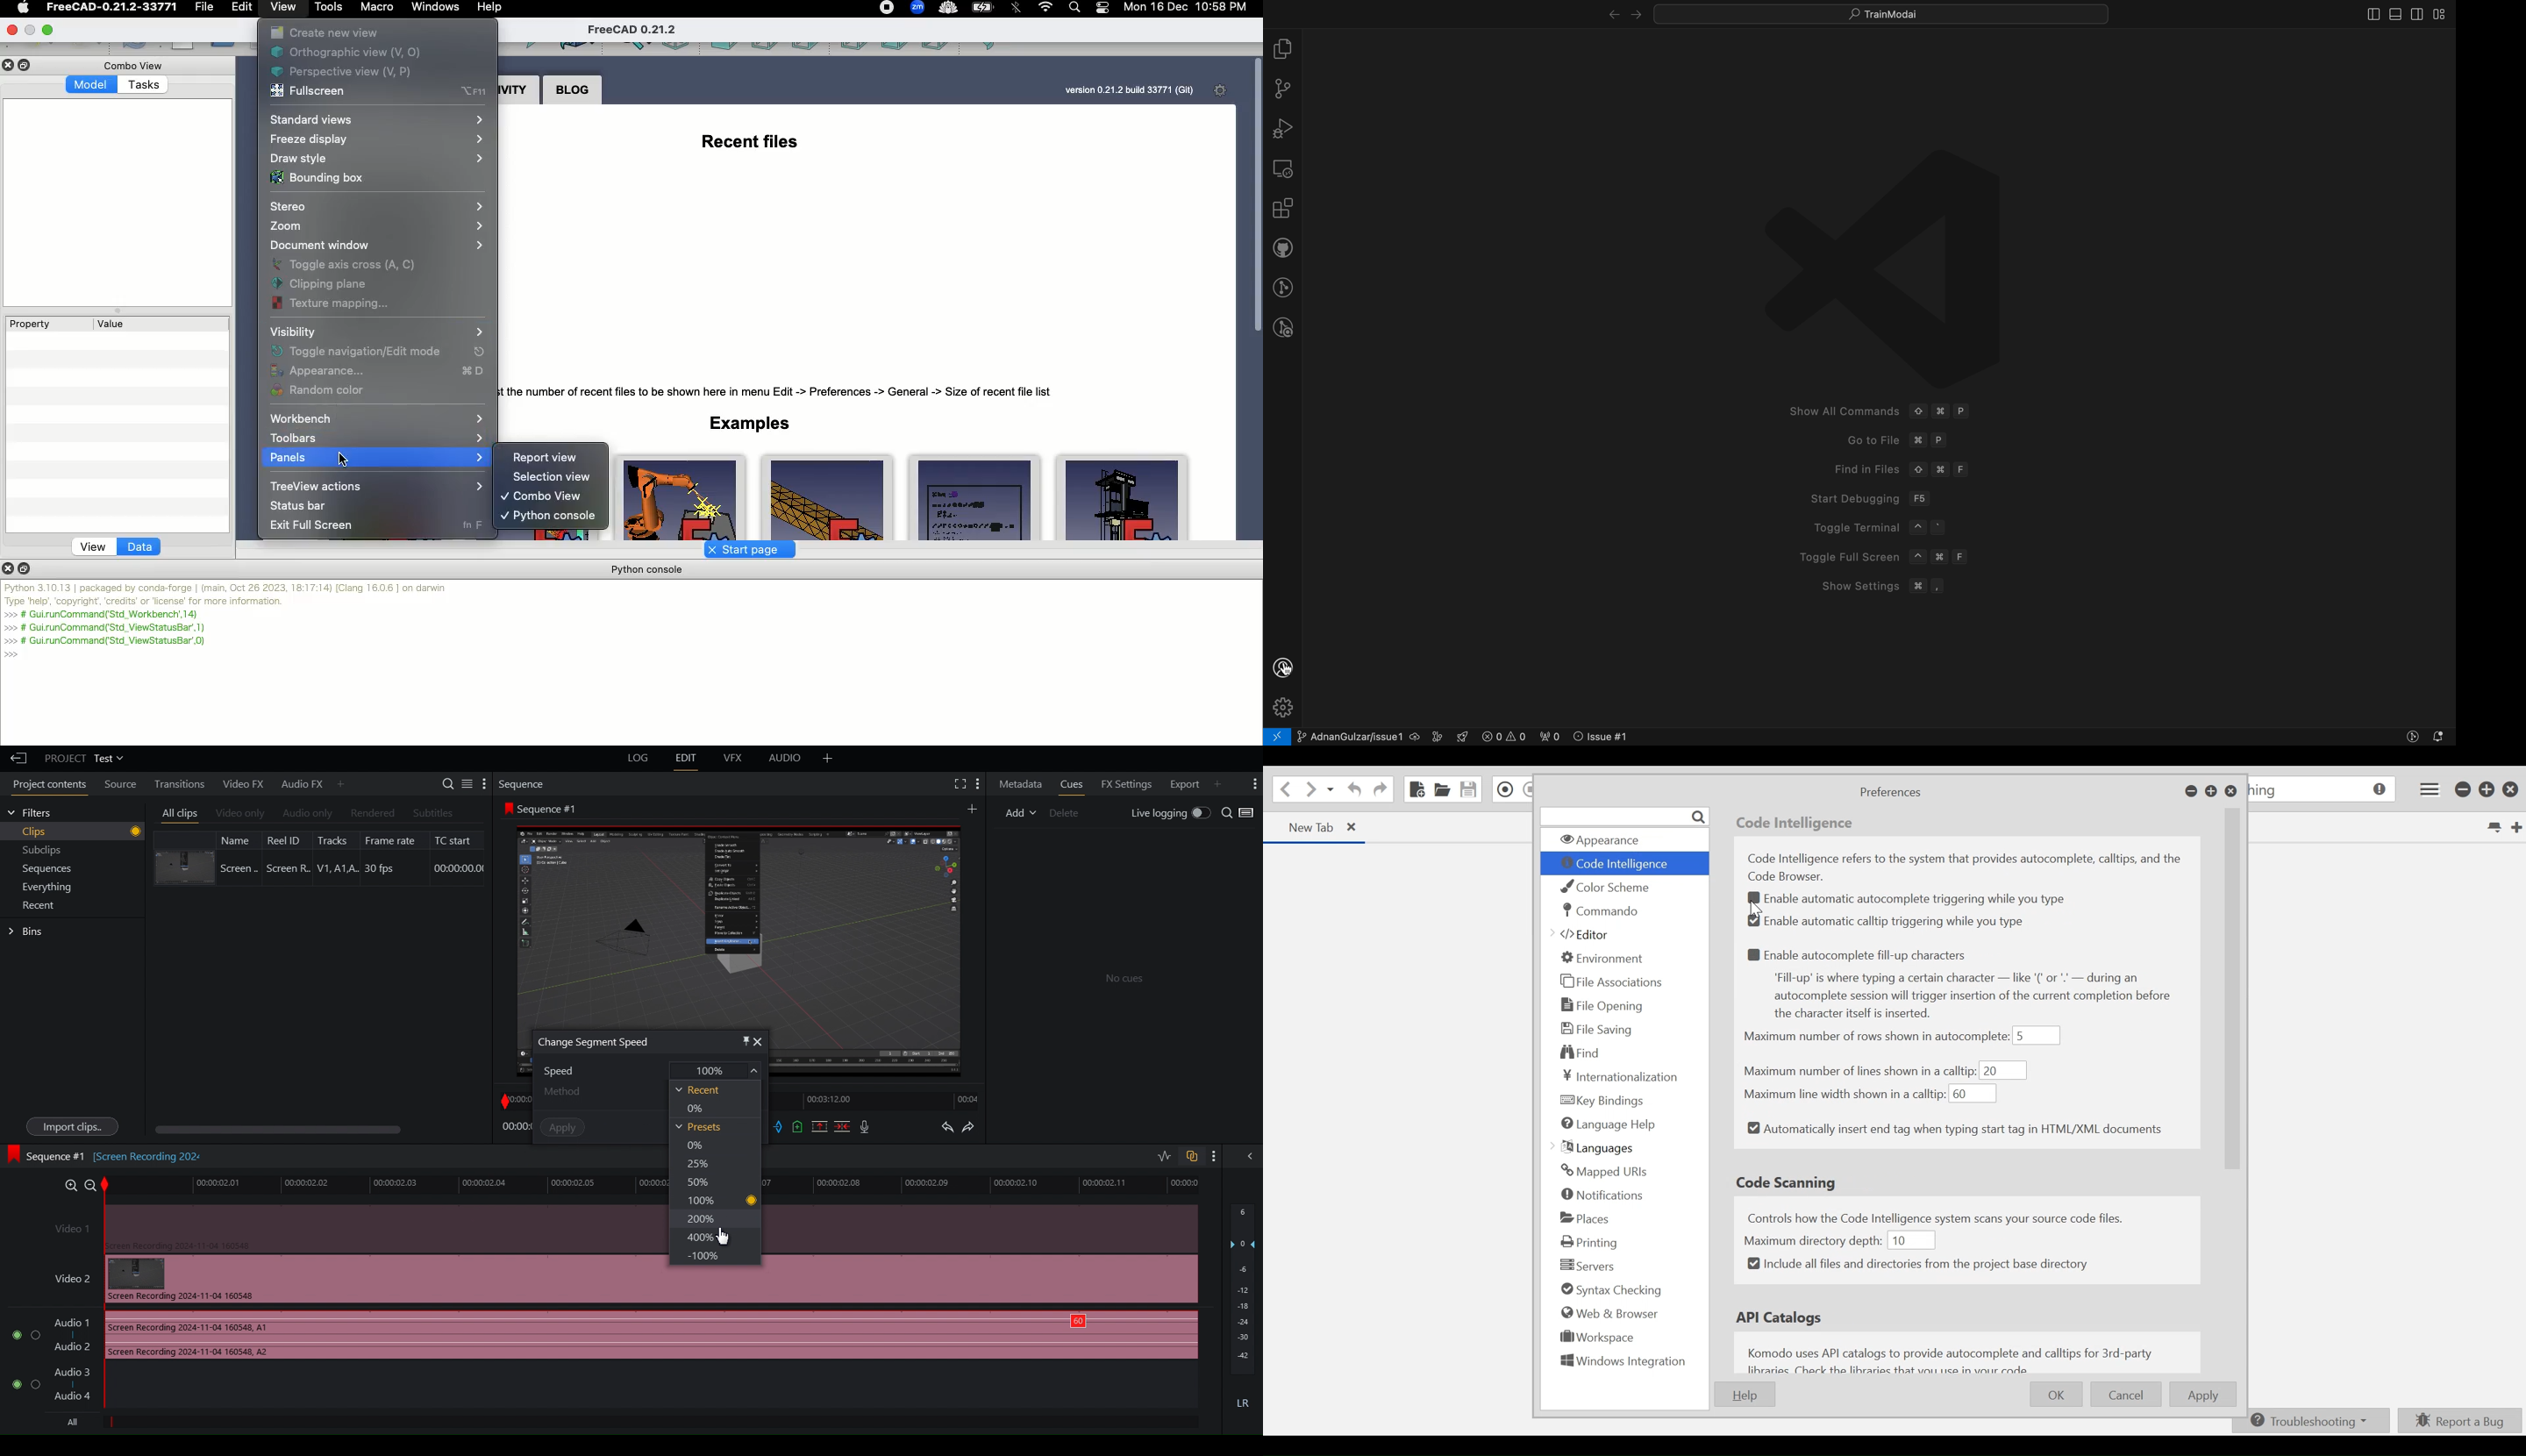  Describe the element at coordinates (1637, 11) in the screenshot. I see `left arrow` at that location.